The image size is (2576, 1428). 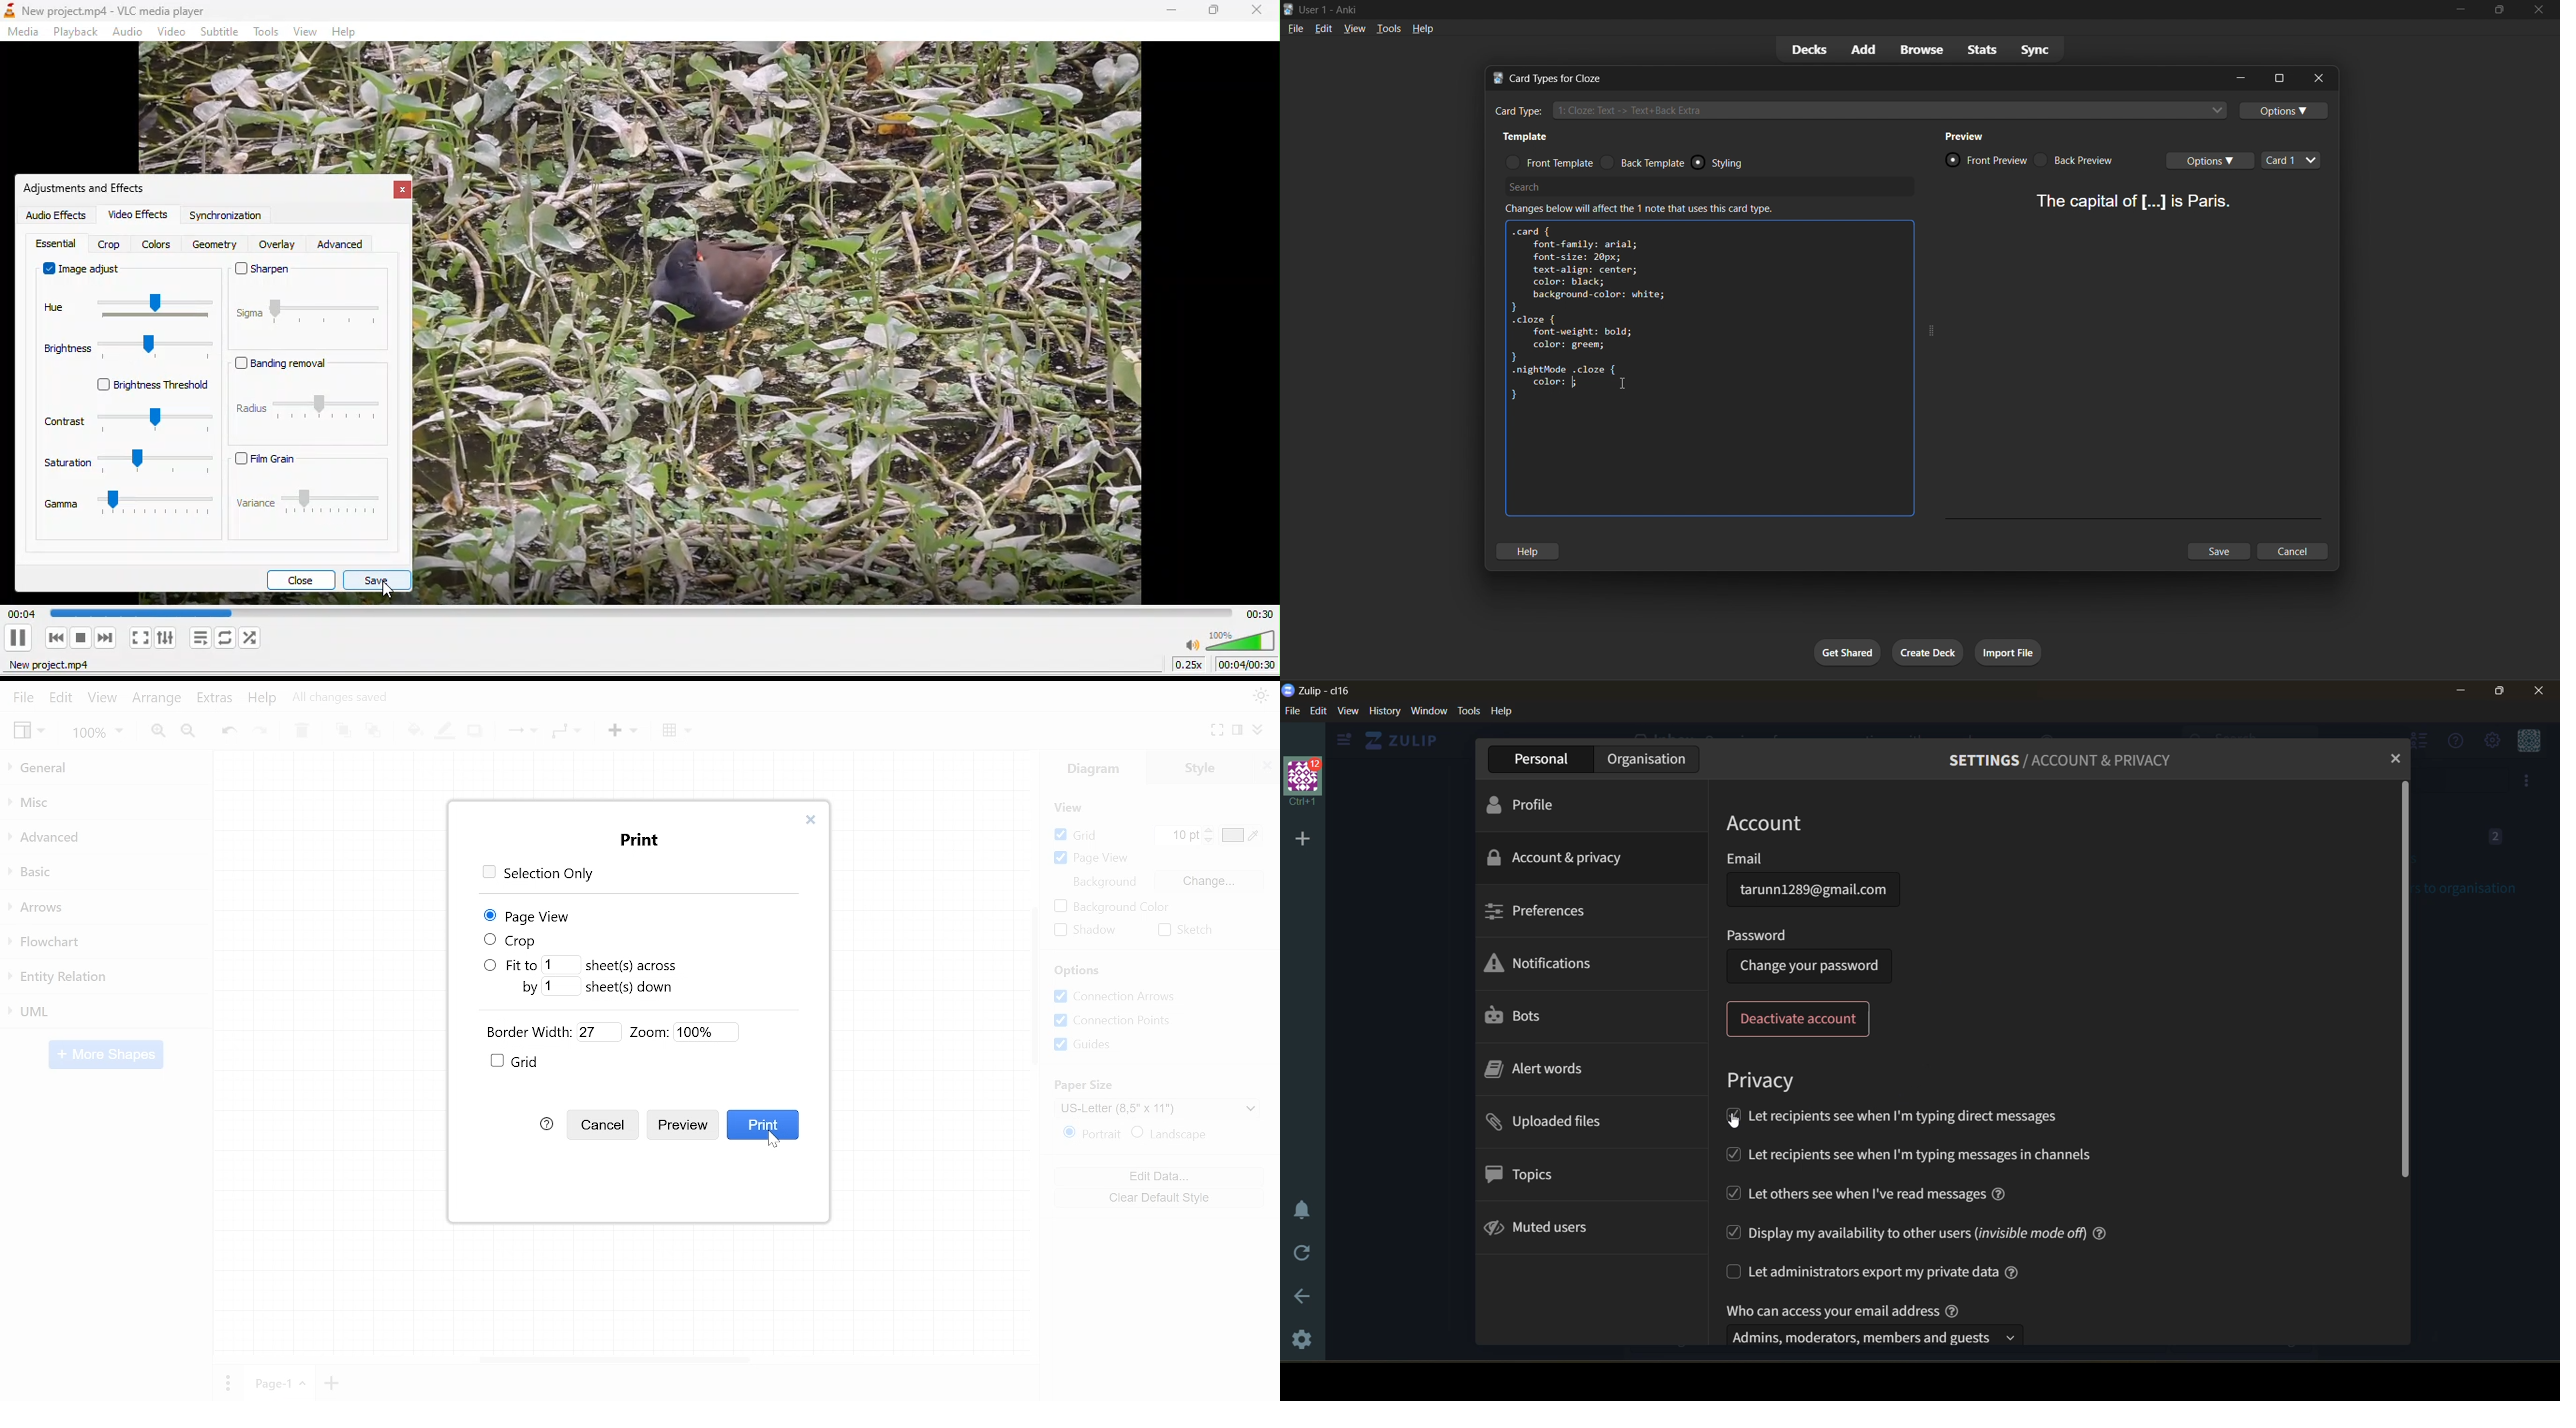 I want to click on Cancel, so click(x=605, y=1125).